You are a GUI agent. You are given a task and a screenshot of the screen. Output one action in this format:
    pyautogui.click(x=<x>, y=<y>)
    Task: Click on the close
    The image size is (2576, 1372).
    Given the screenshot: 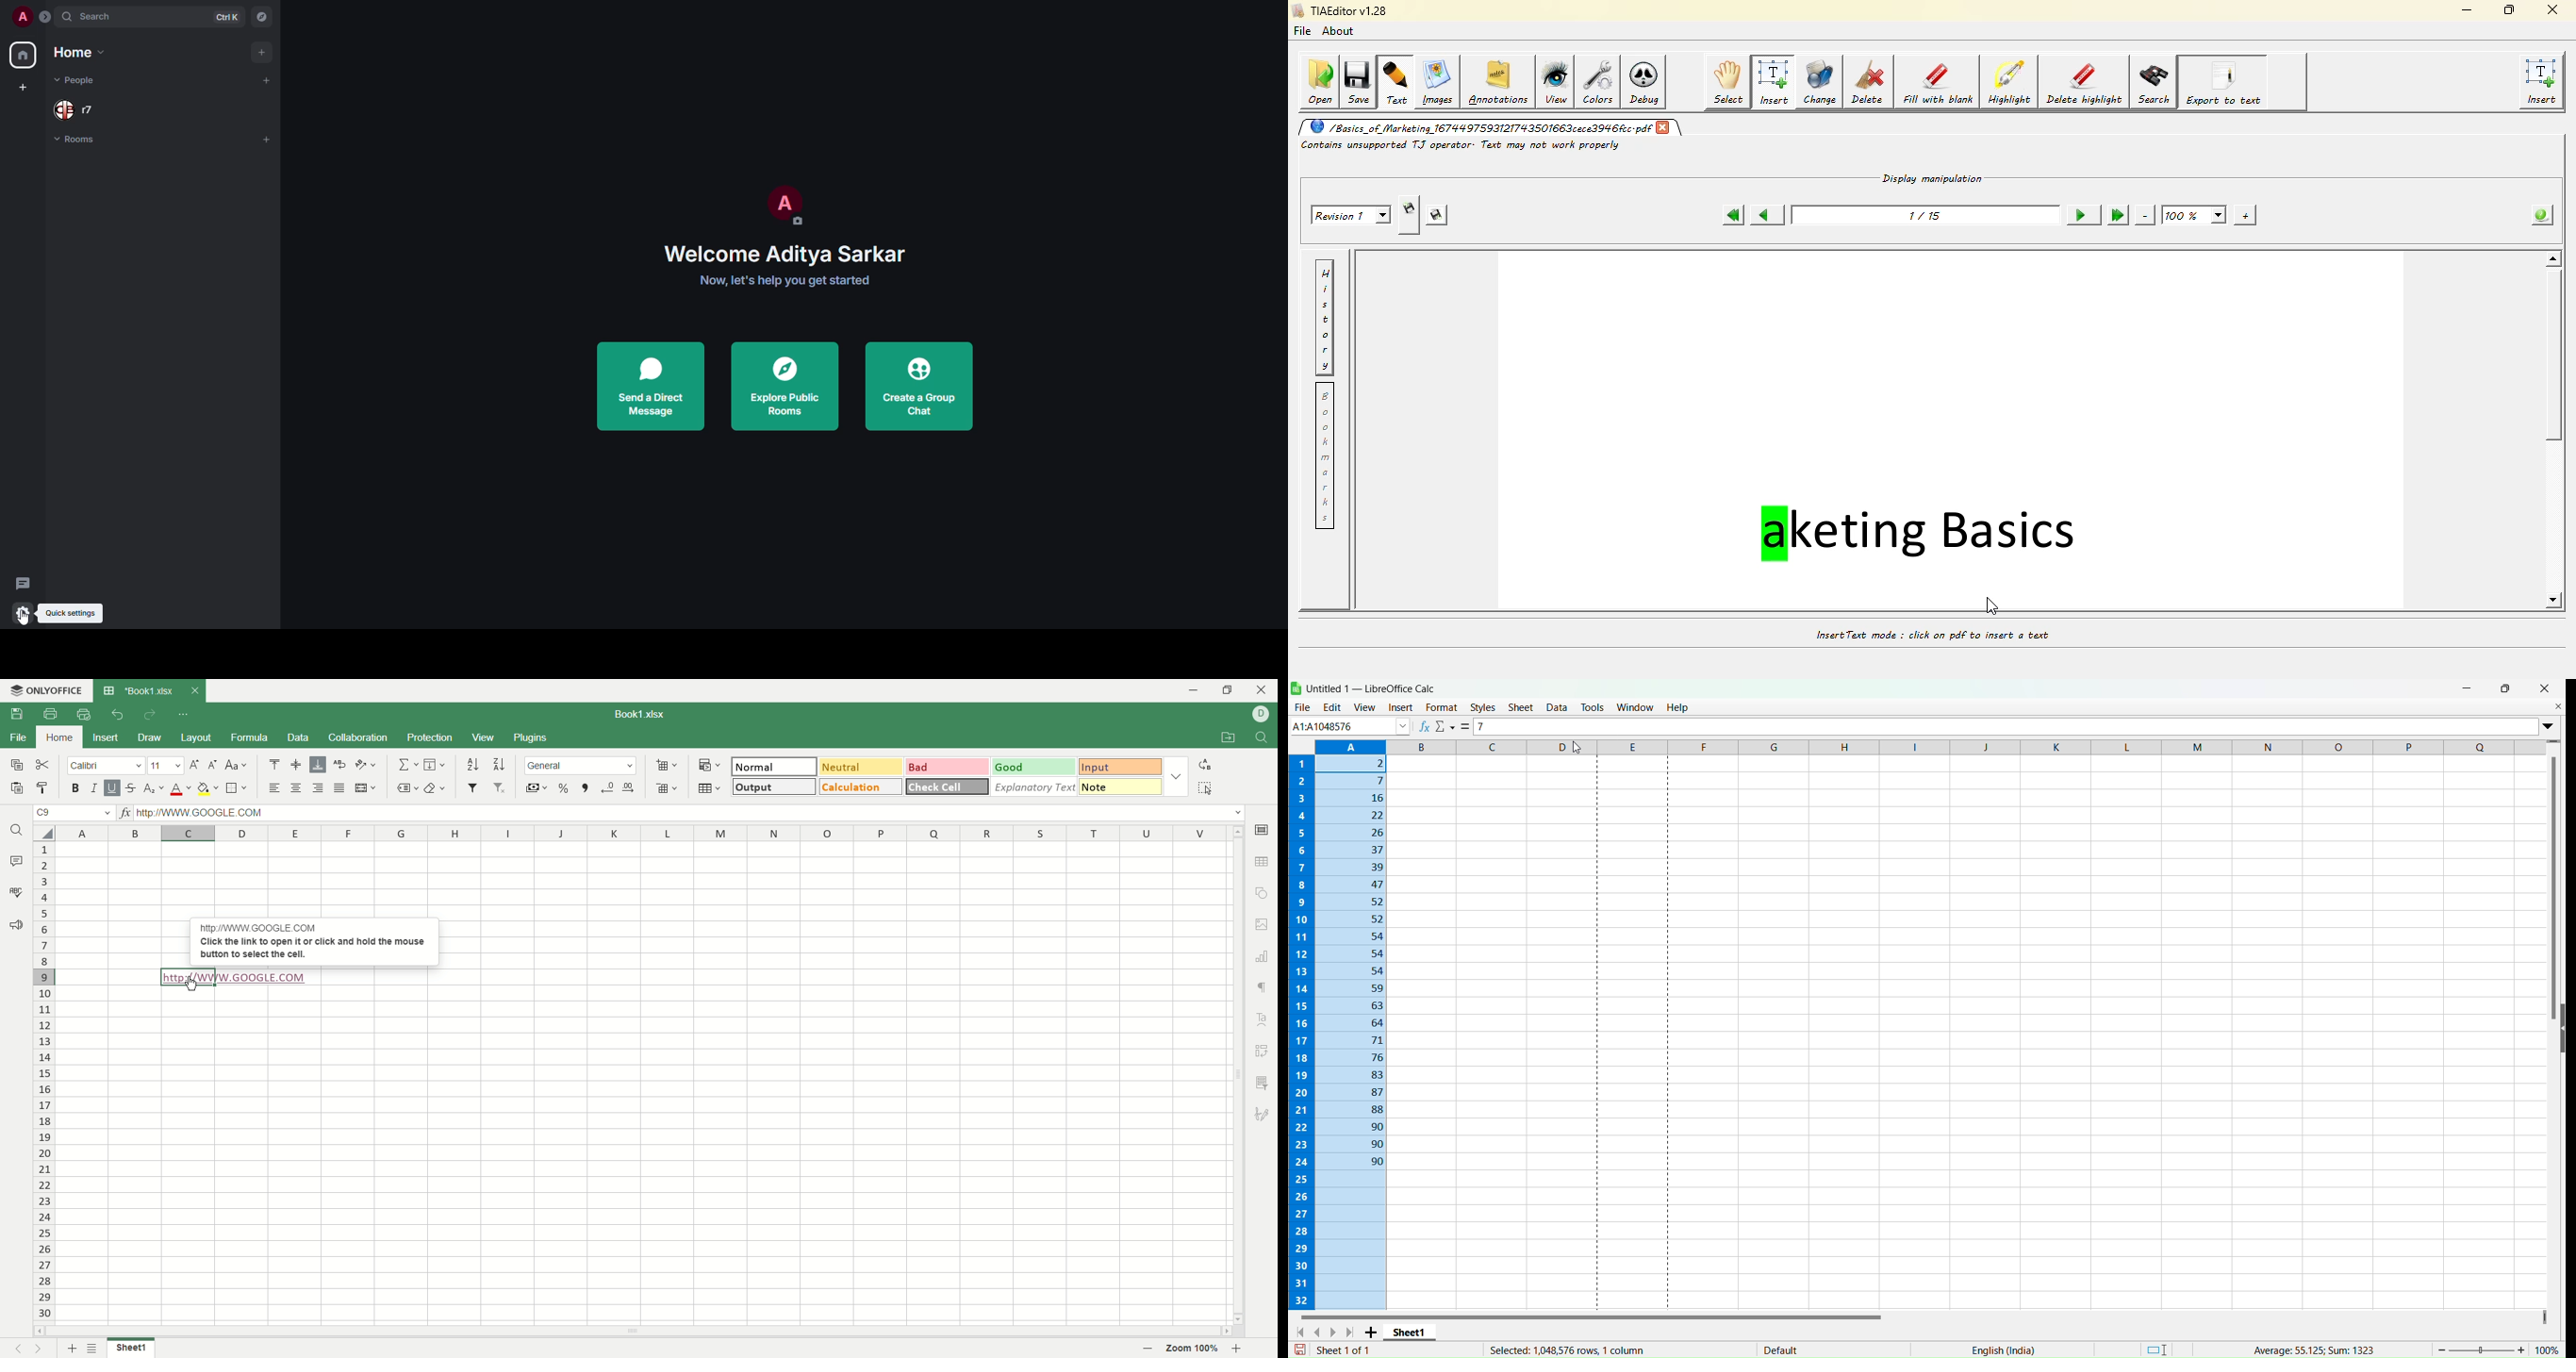 What is the action you would take?
    pyautogui.click(x=194, y=690)
    